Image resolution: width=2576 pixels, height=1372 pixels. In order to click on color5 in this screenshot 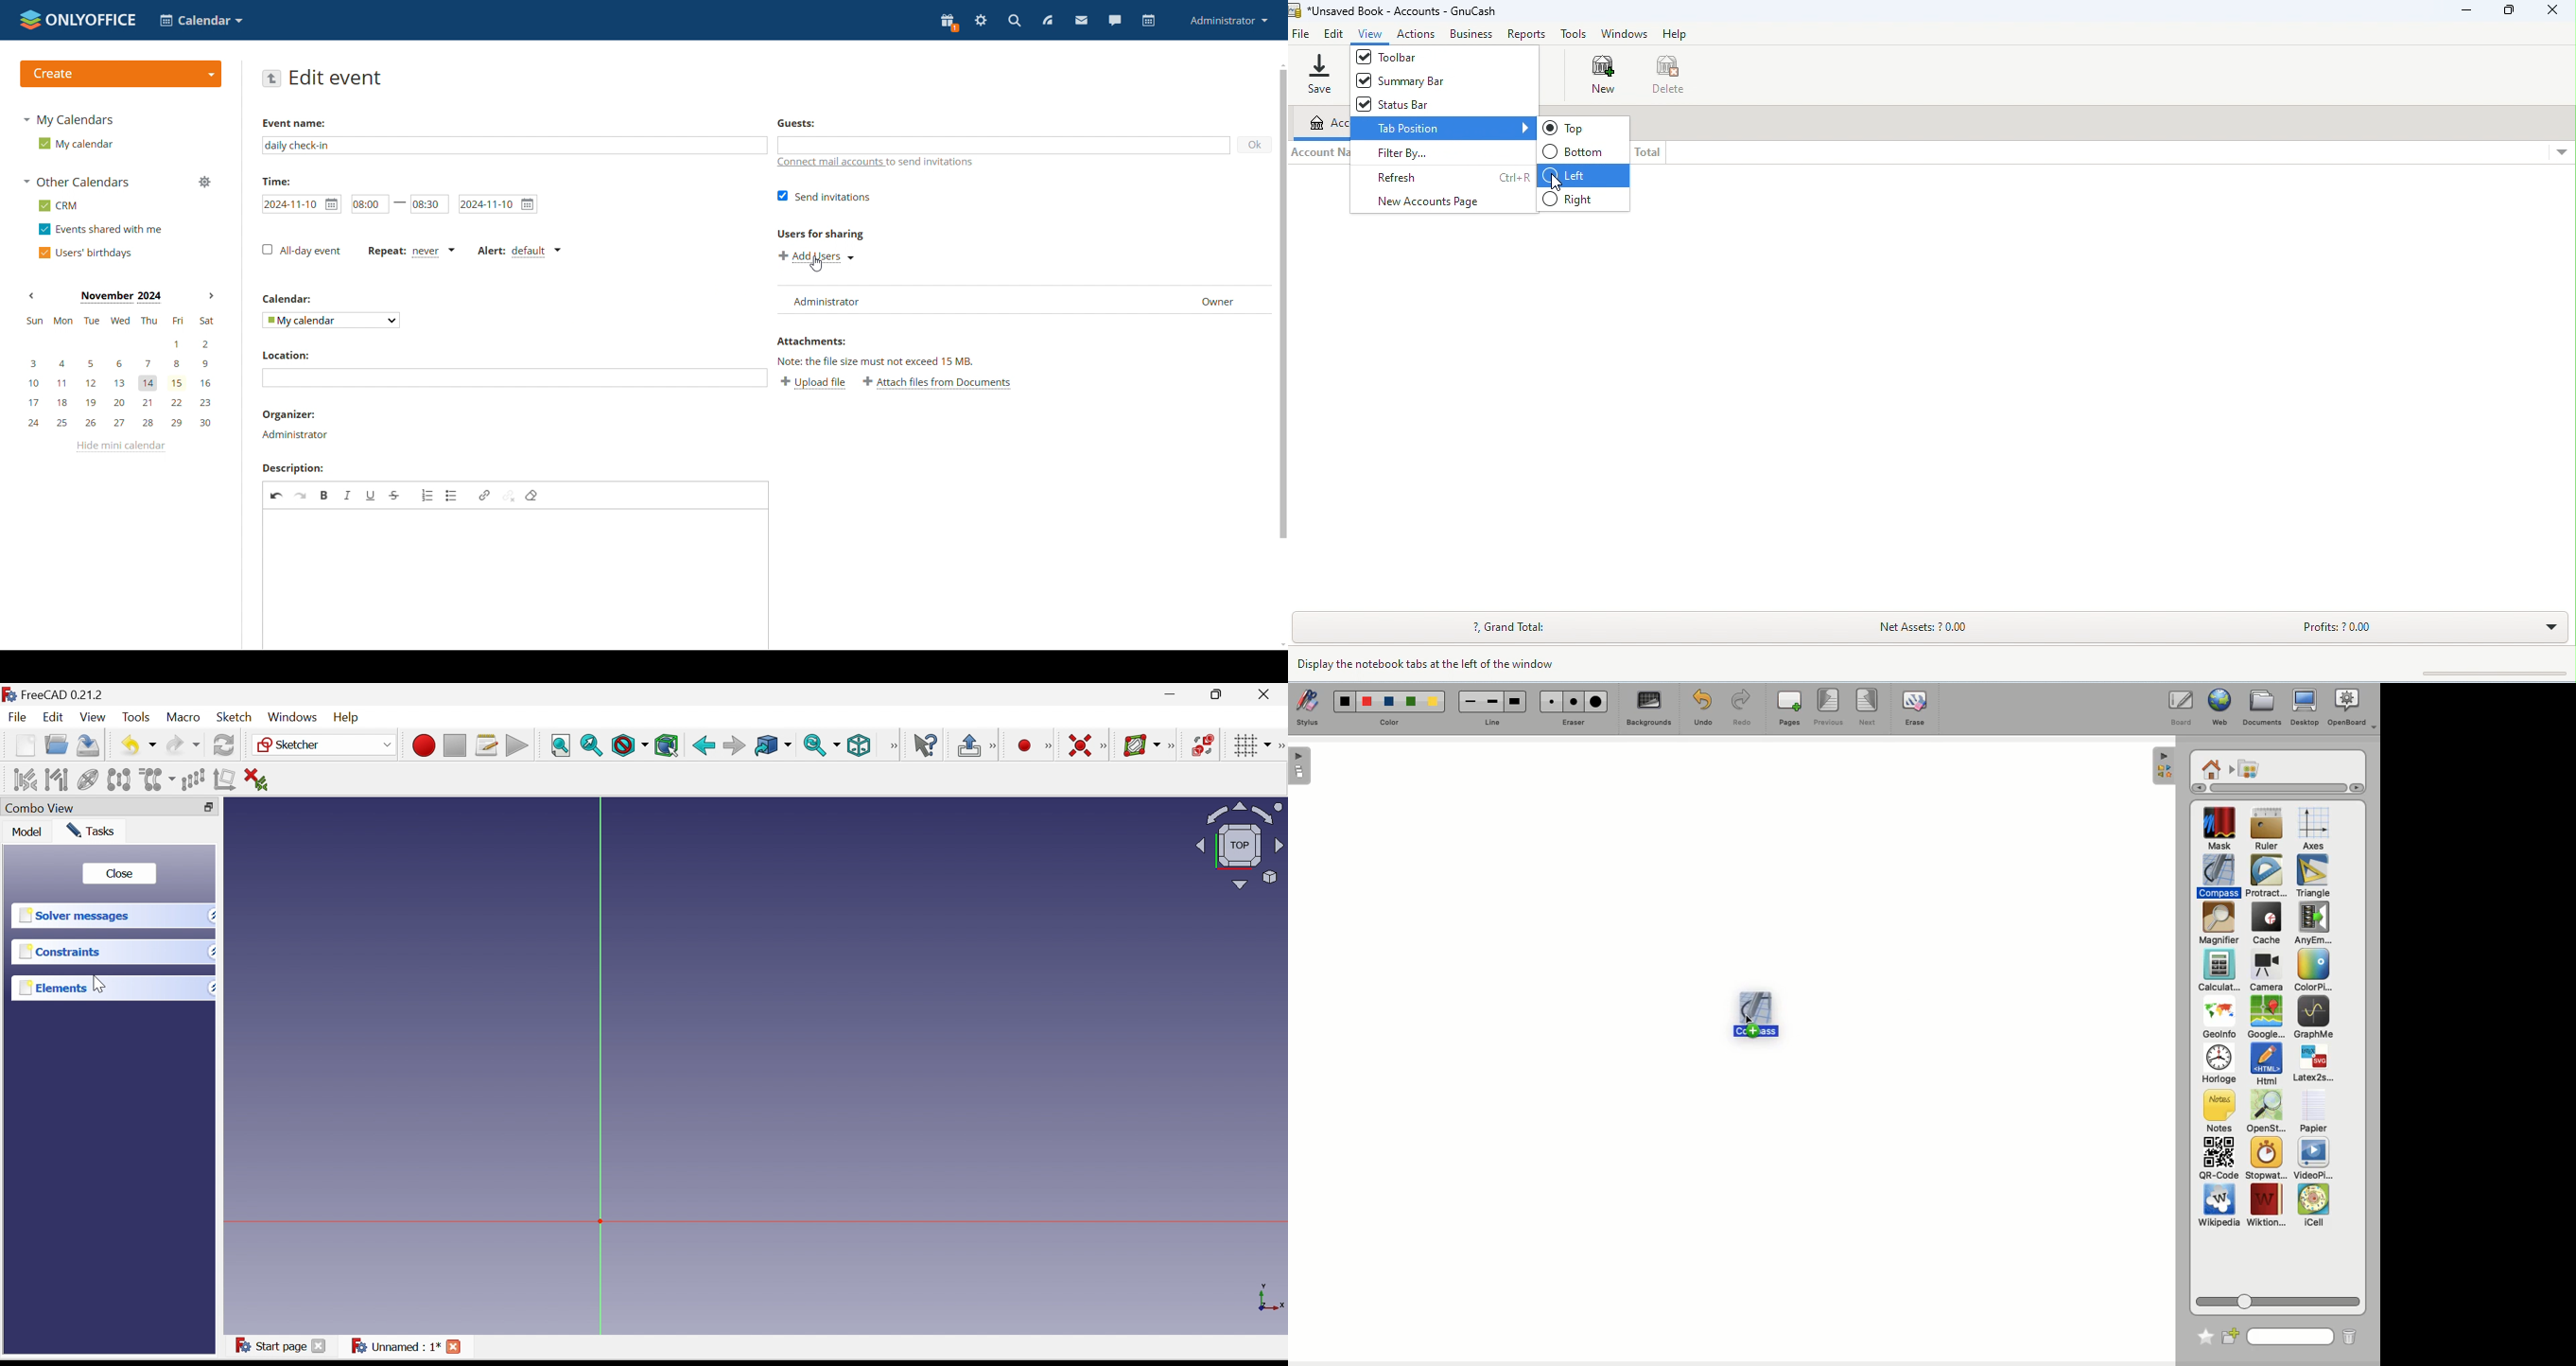, I will do `click(1432, 703)`.